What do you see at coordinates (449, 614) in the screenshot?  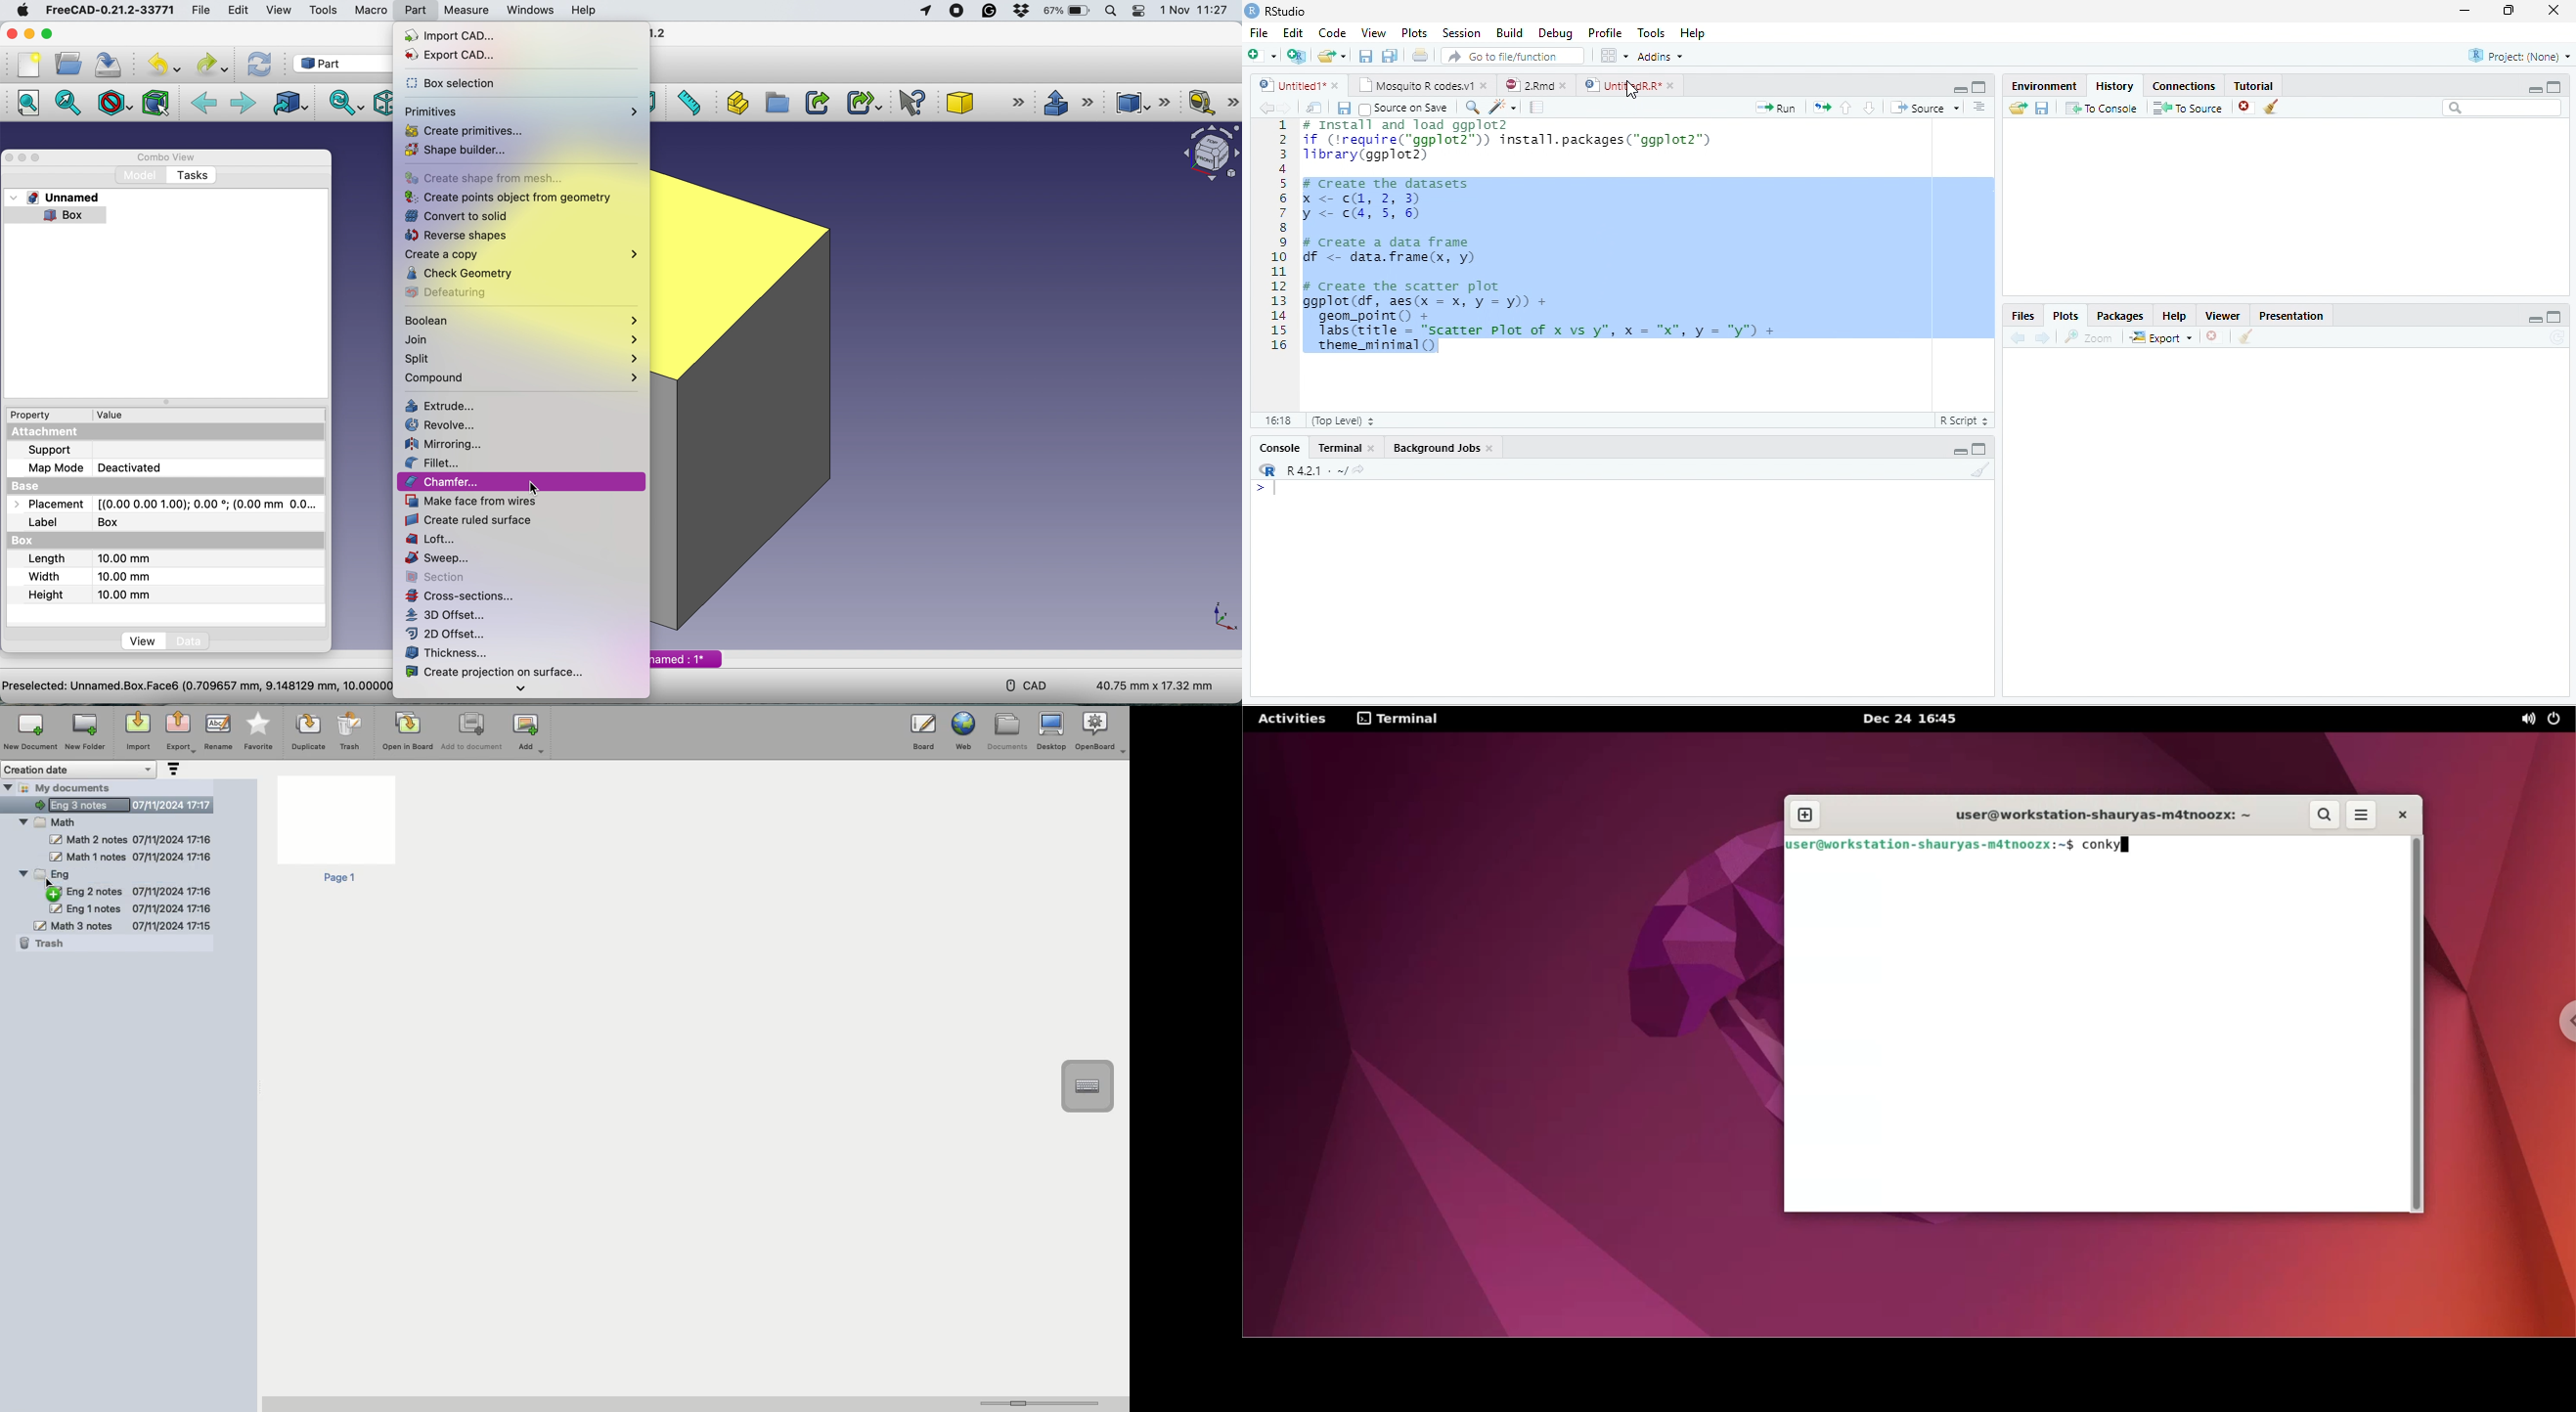 I see `3d offset` at bounding box center [449, 614].